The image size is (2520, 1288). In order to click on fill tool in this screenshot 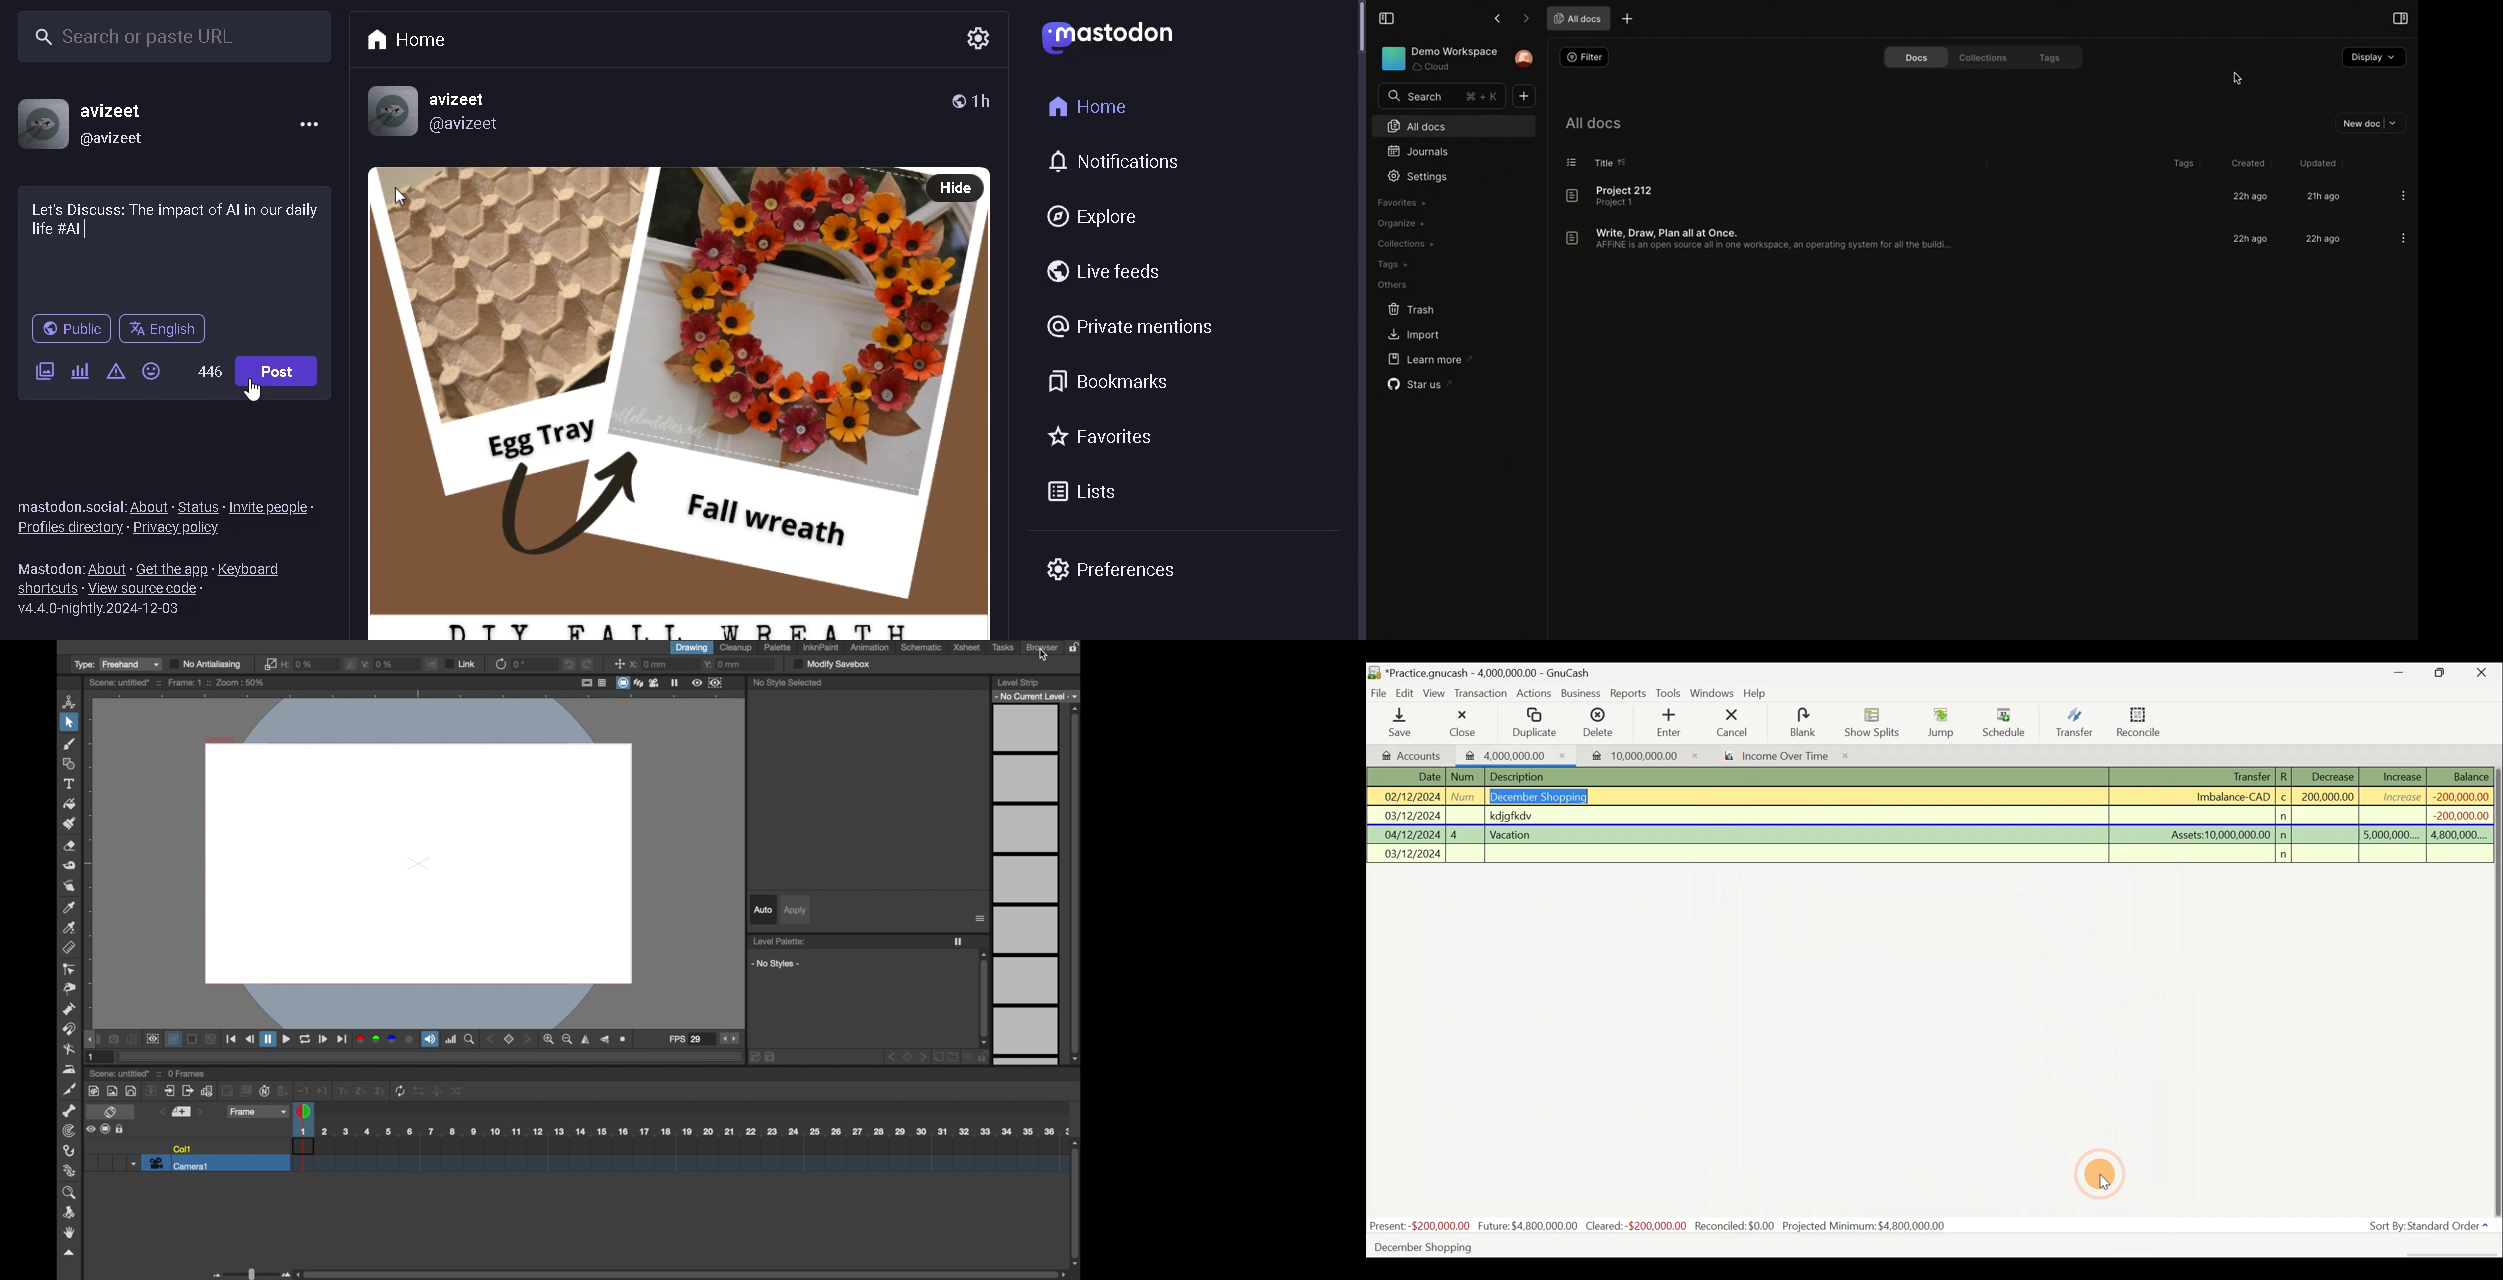, I will do `click(68, 804)`.